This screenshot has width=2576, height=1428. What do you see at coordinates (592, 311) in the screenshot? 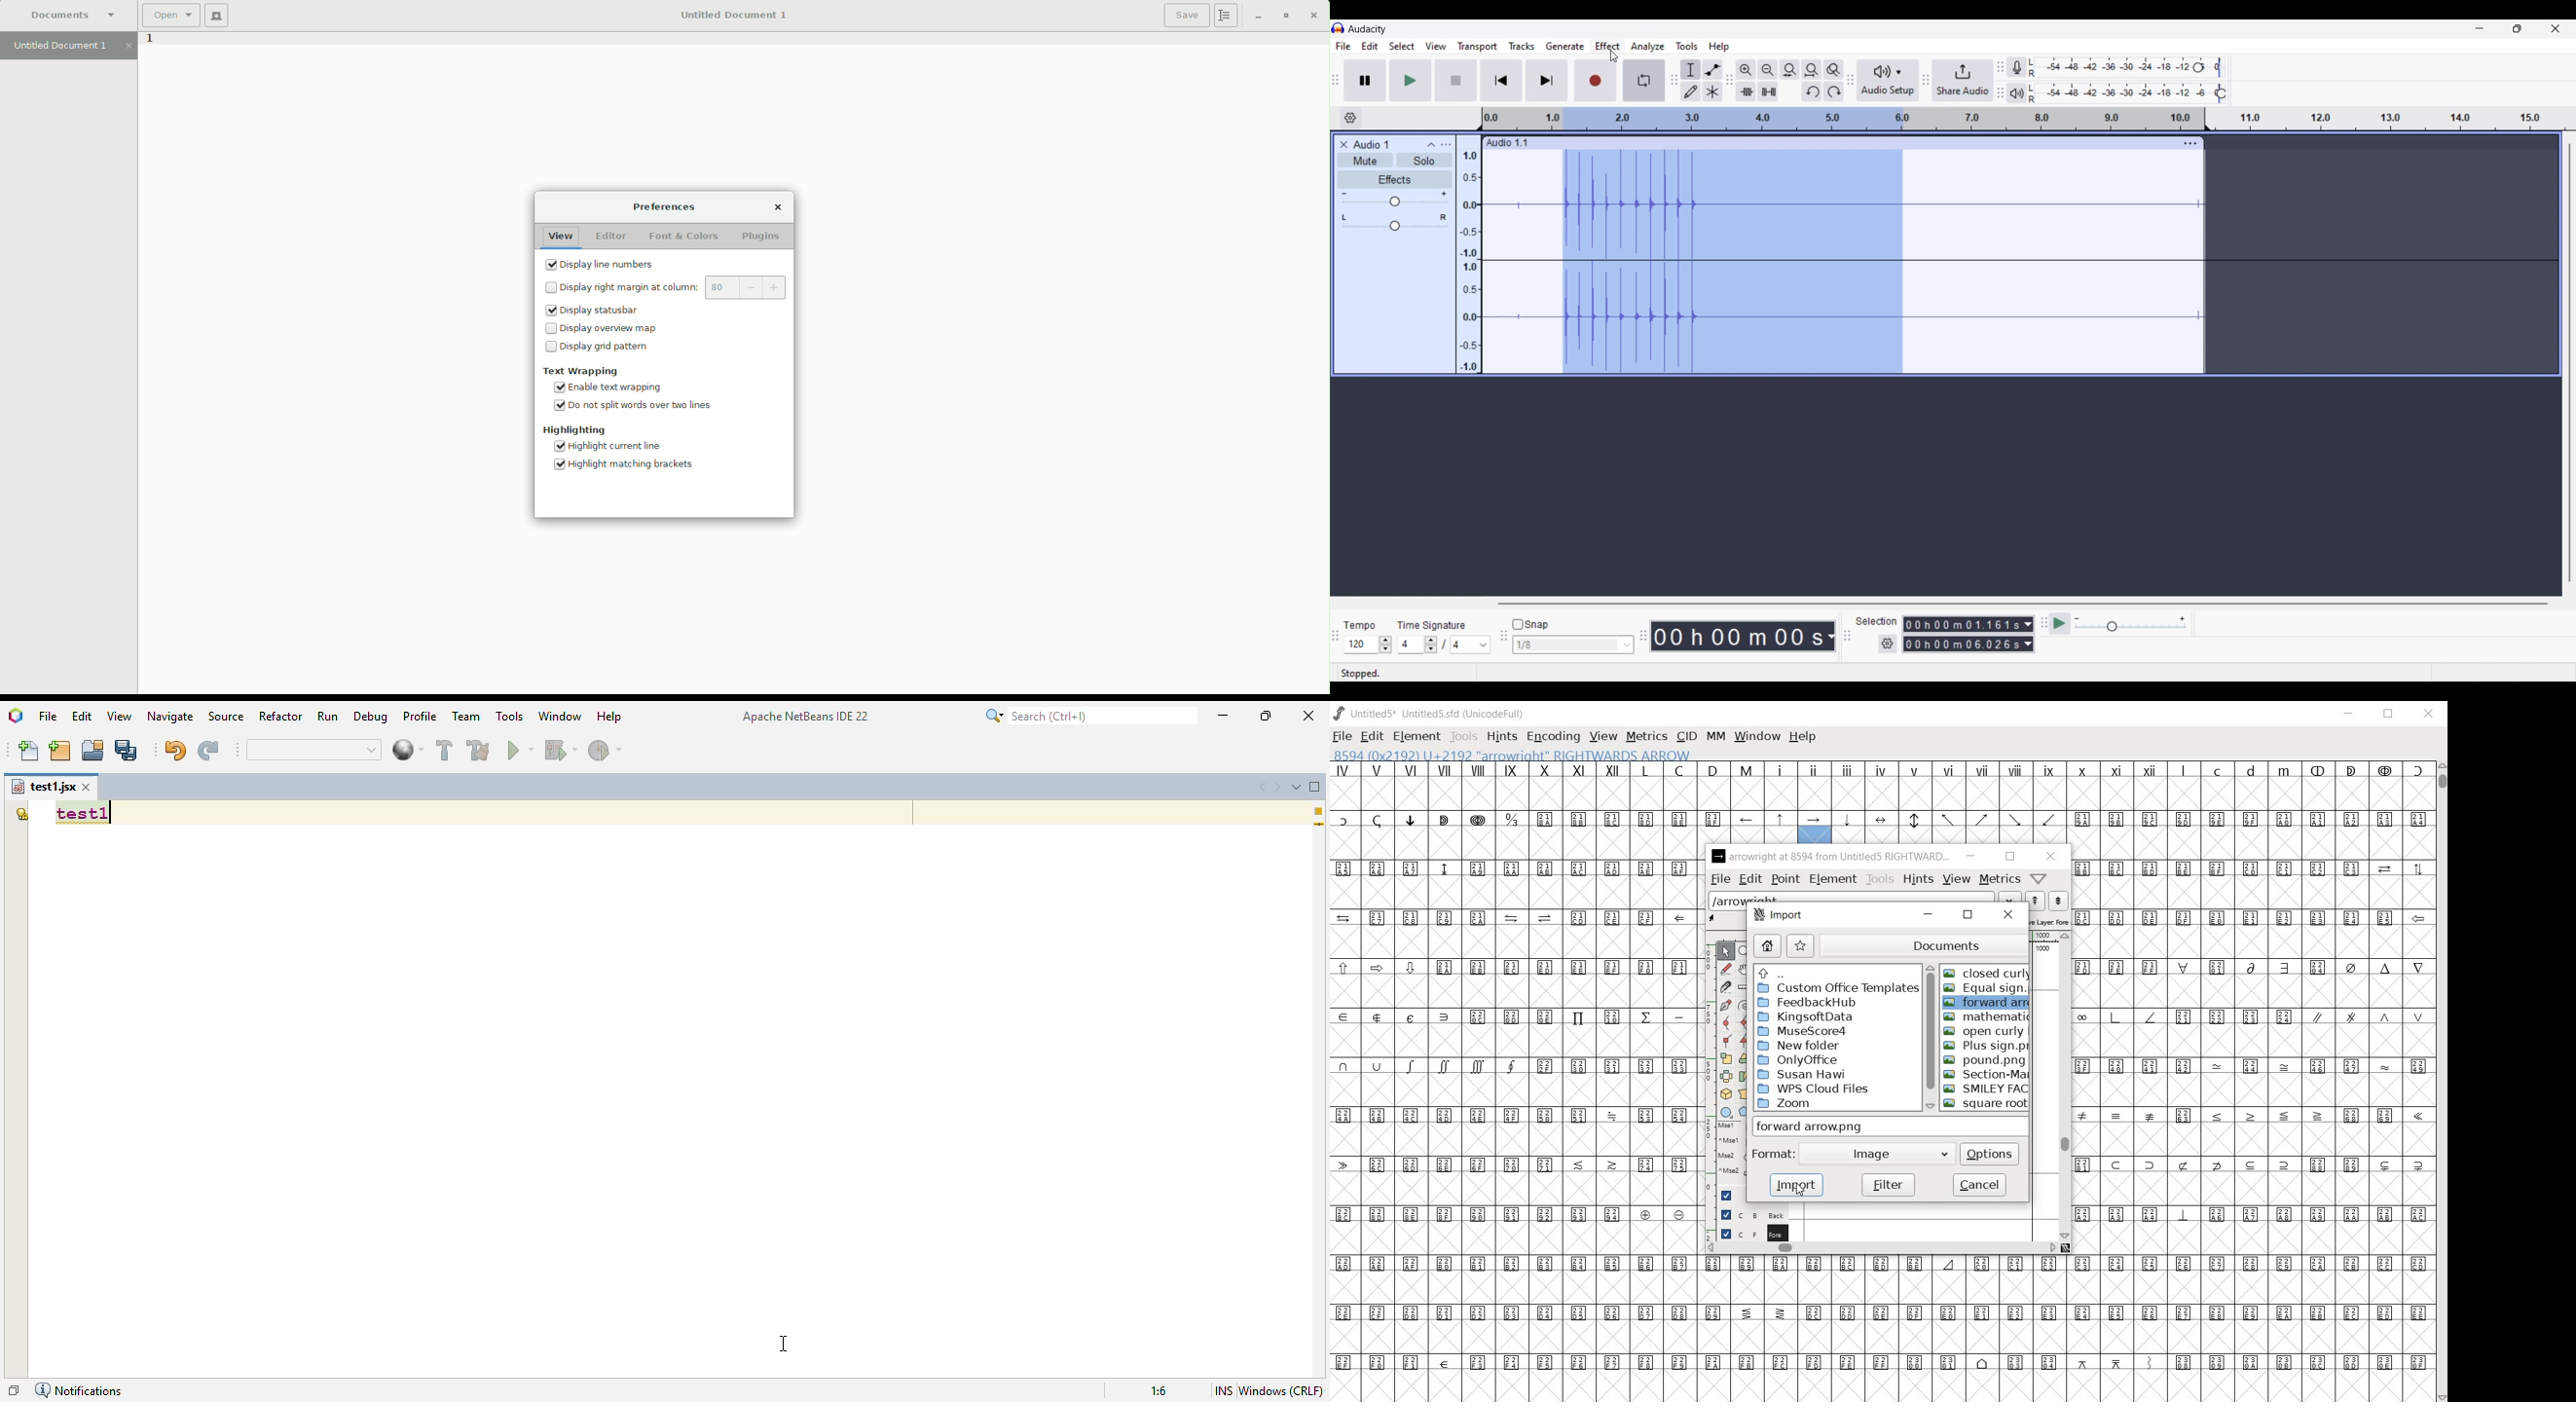
I see `Display Statusbar` at bounding box center [592, 311].